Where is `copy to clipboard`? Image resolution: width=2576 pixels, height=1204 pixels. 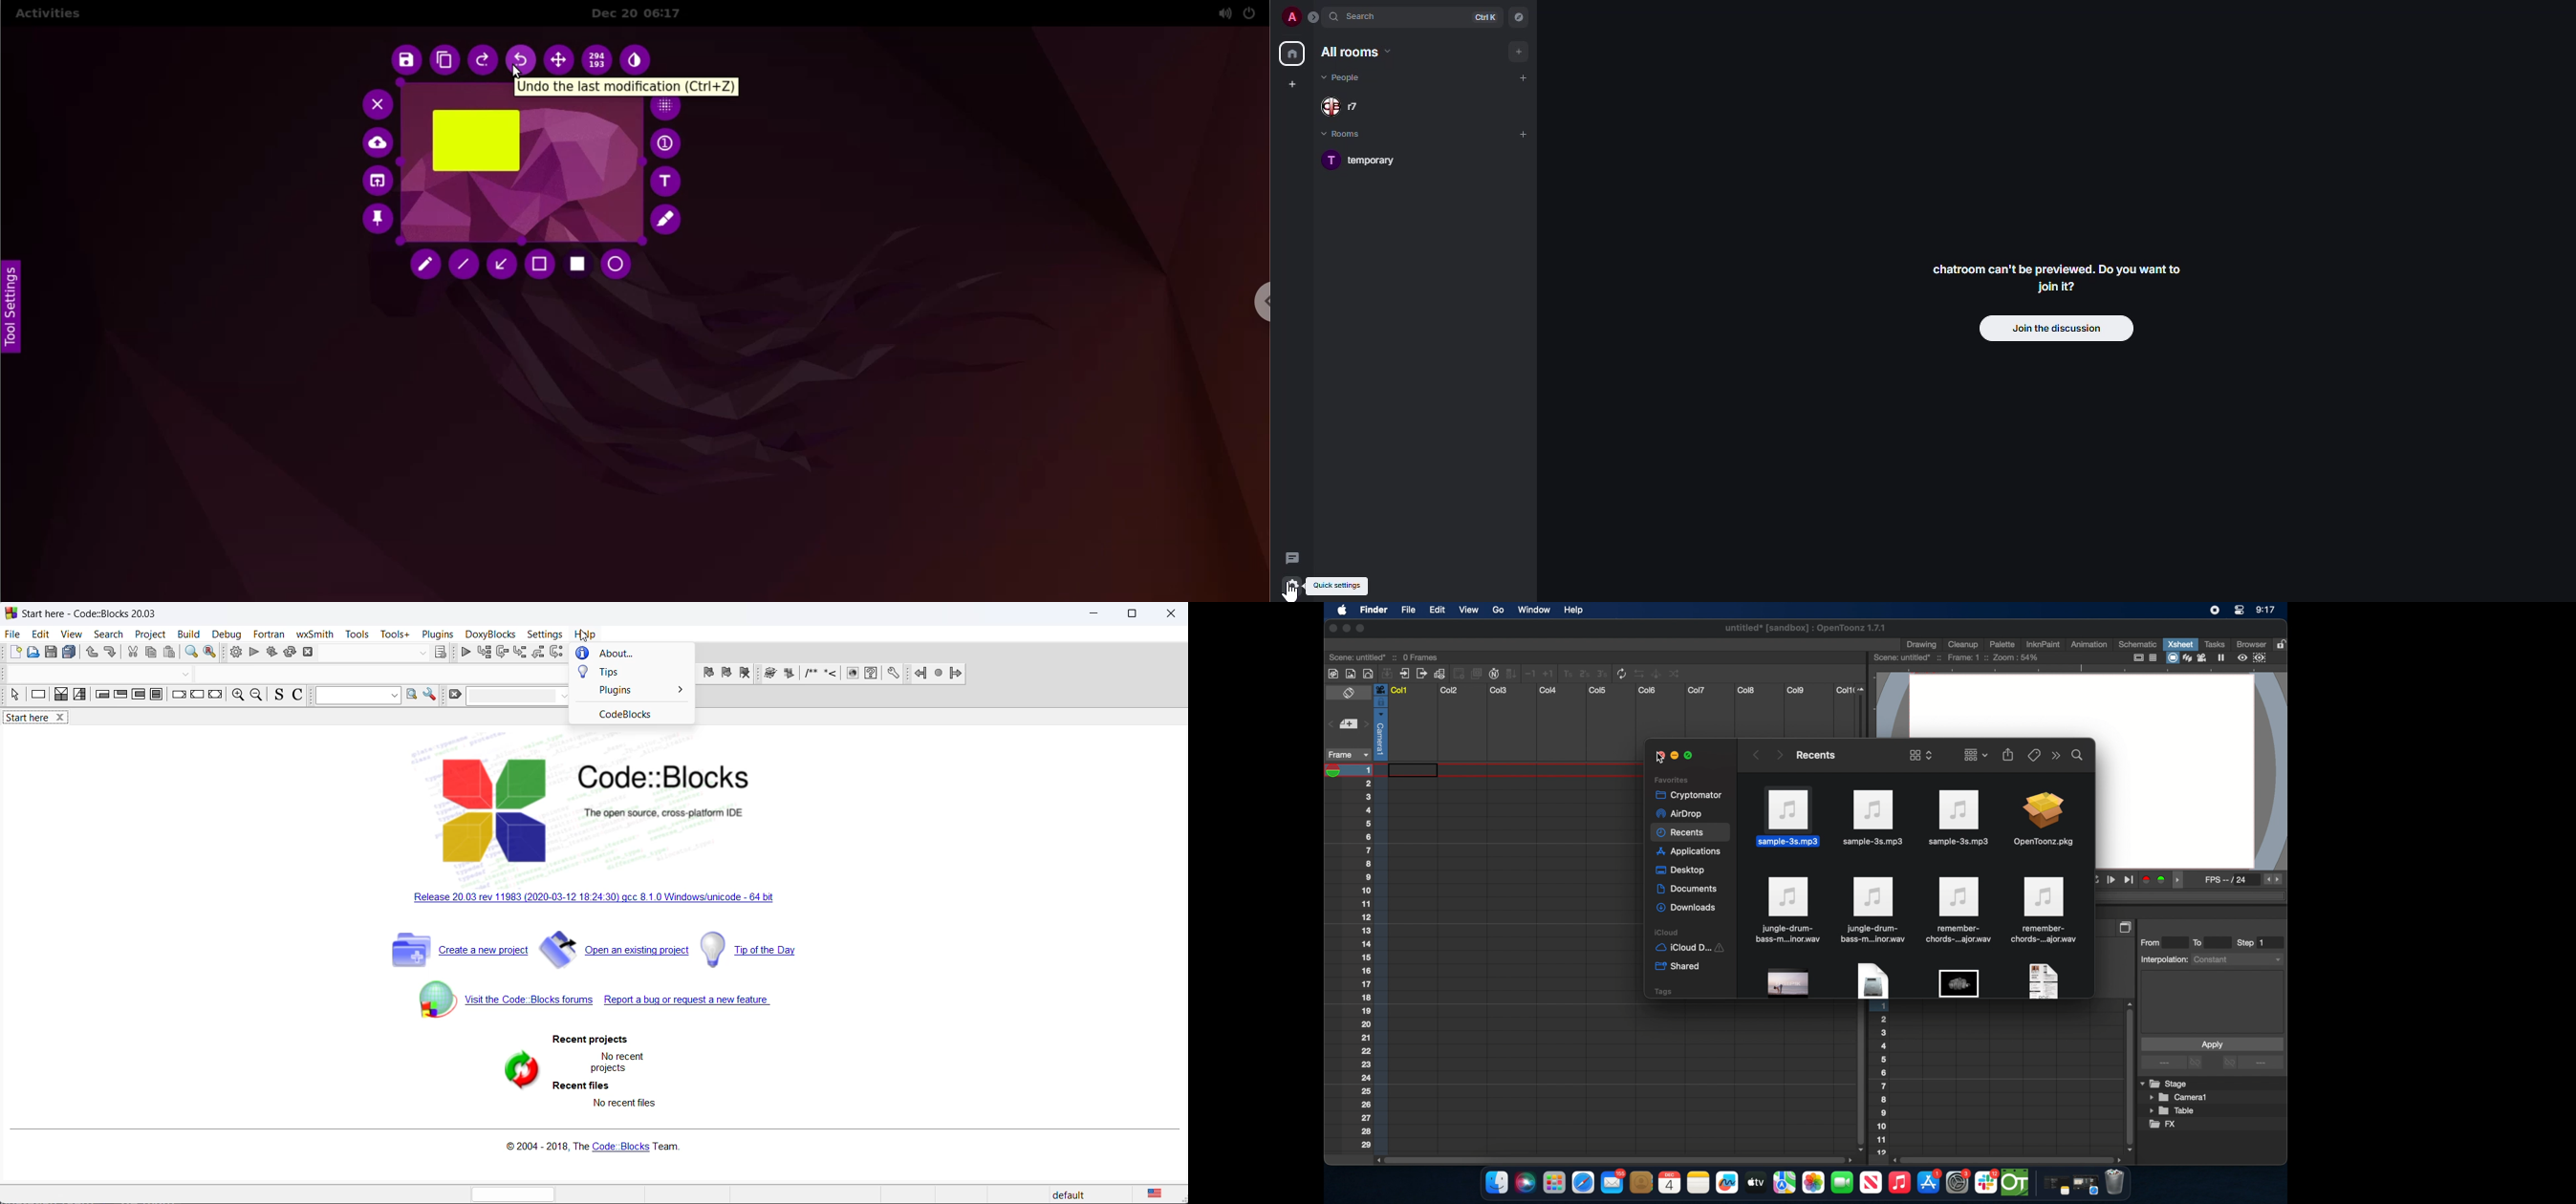 copy to clipboard is located at coordinates (444, 61).